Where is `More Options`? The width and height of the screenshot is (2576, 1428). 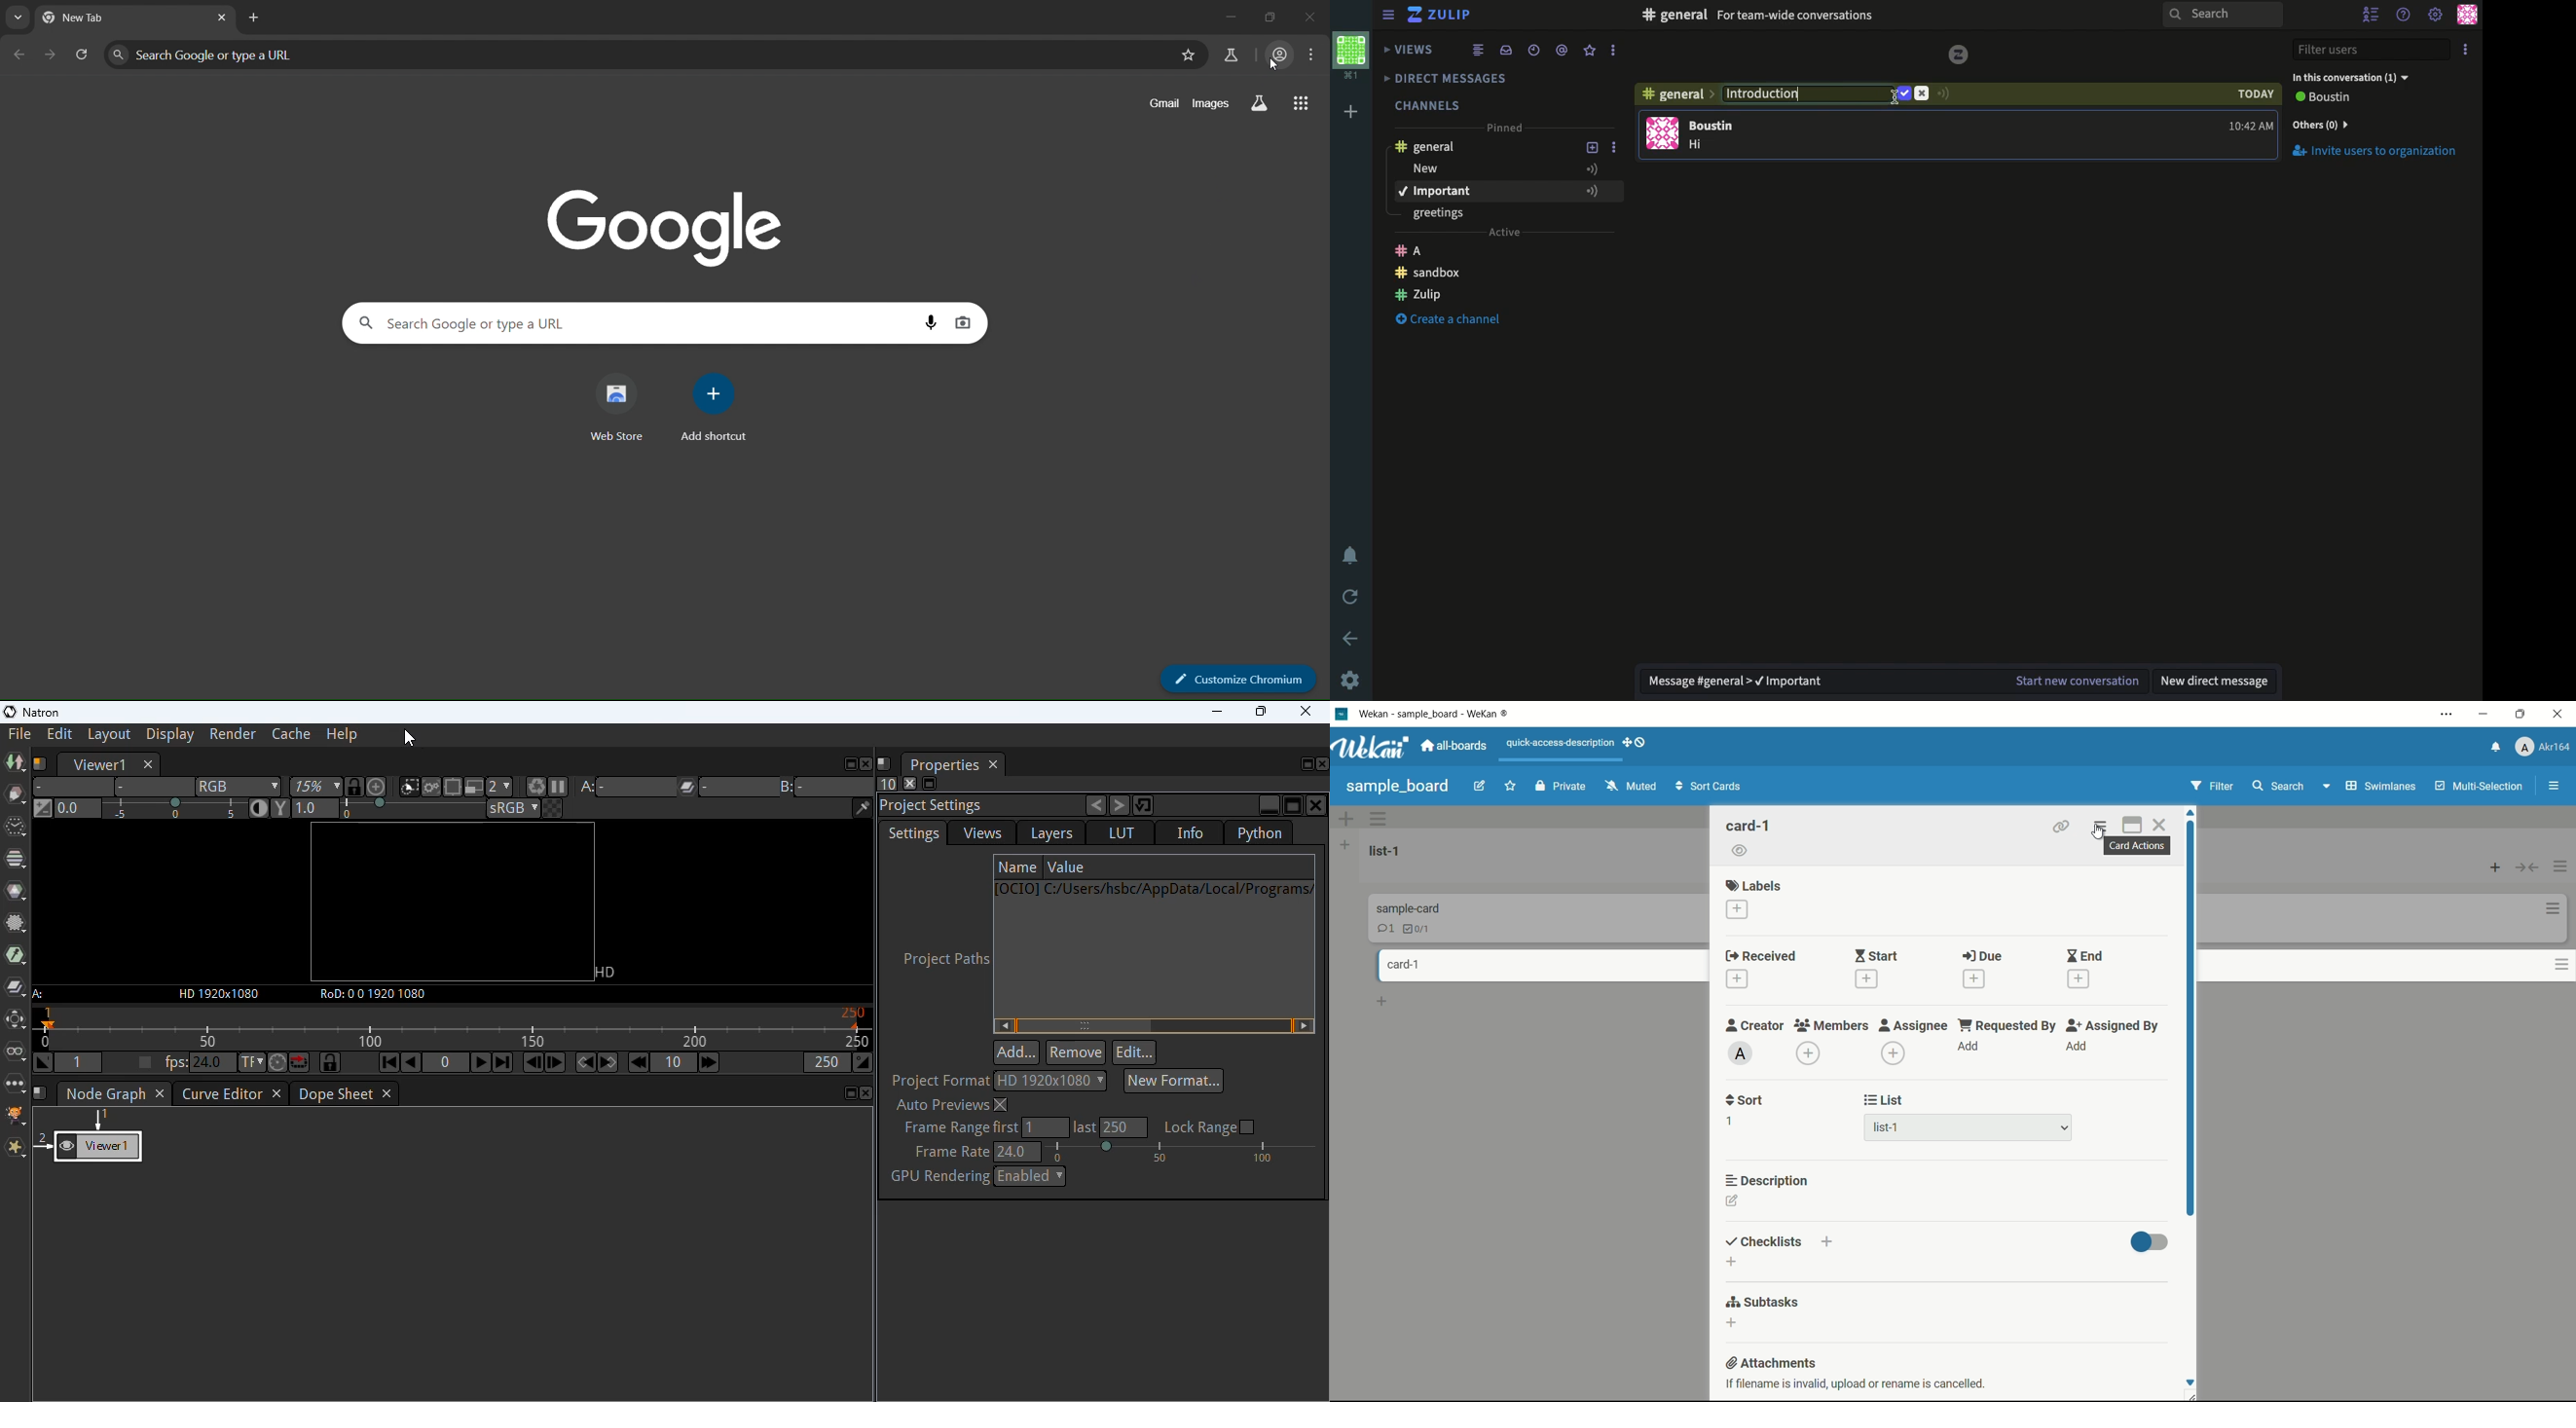 More Options is located at coordinates (1616, 52).